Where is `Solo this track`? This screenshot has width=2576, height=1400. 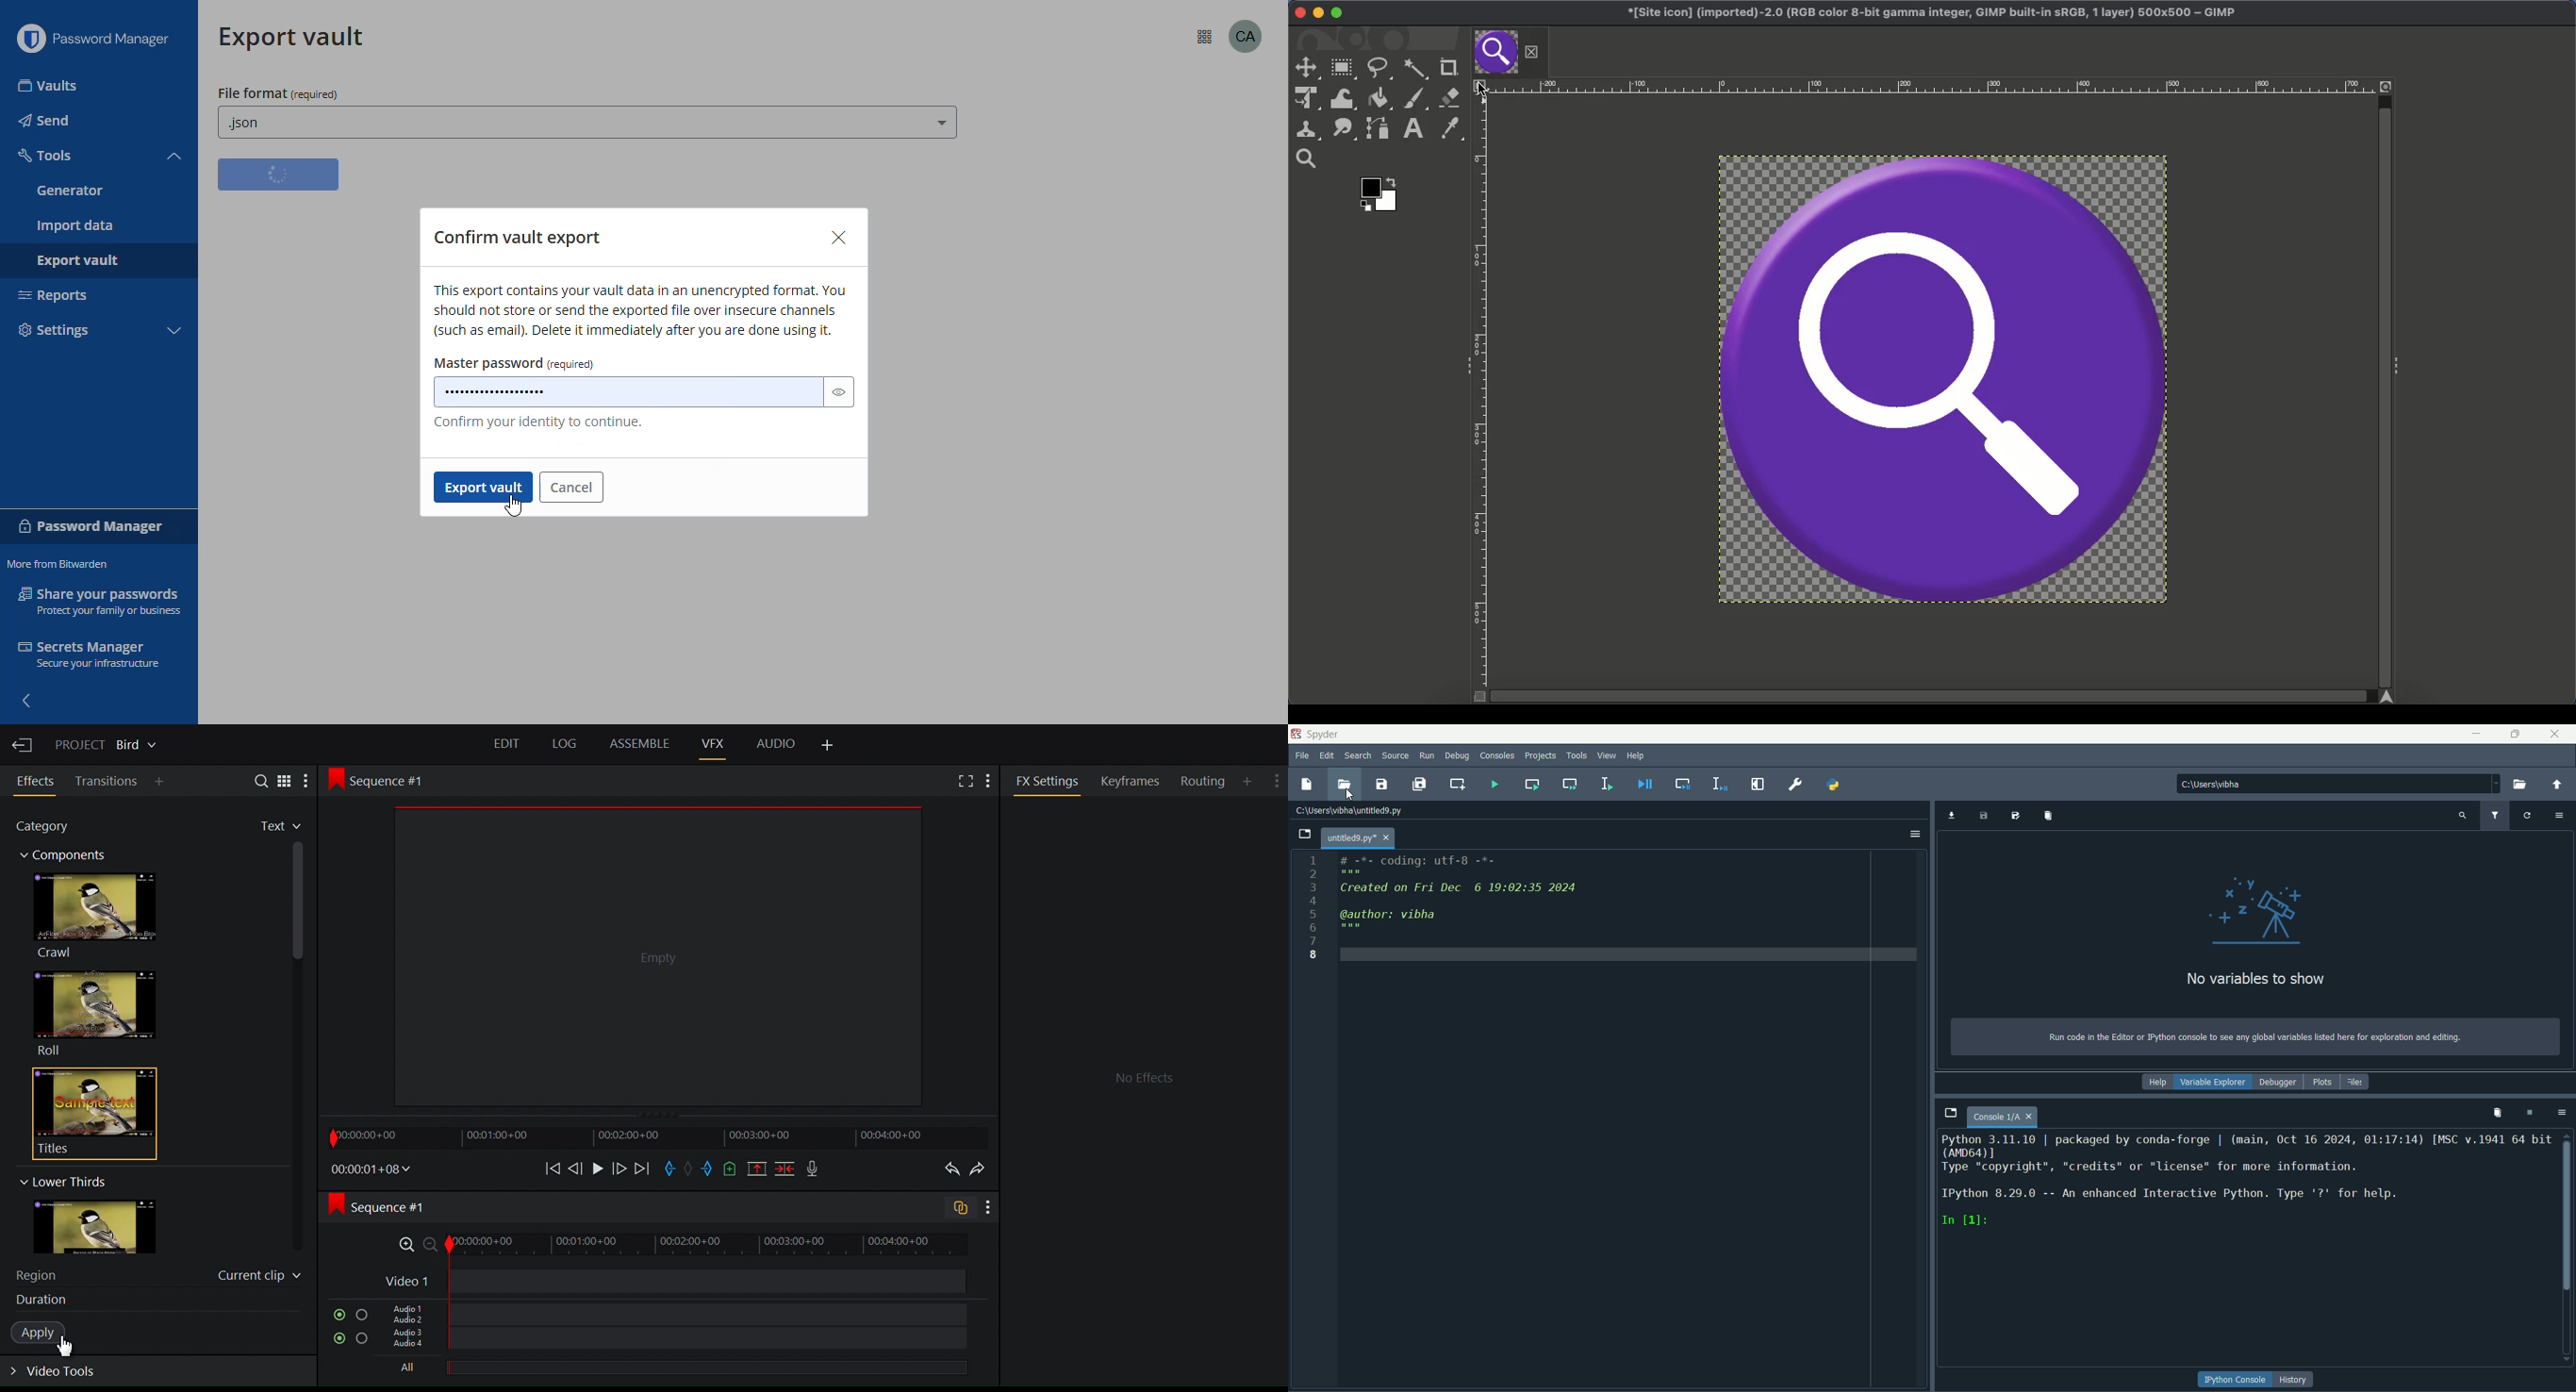
Solo this track is located at coordinates (363, 1341).